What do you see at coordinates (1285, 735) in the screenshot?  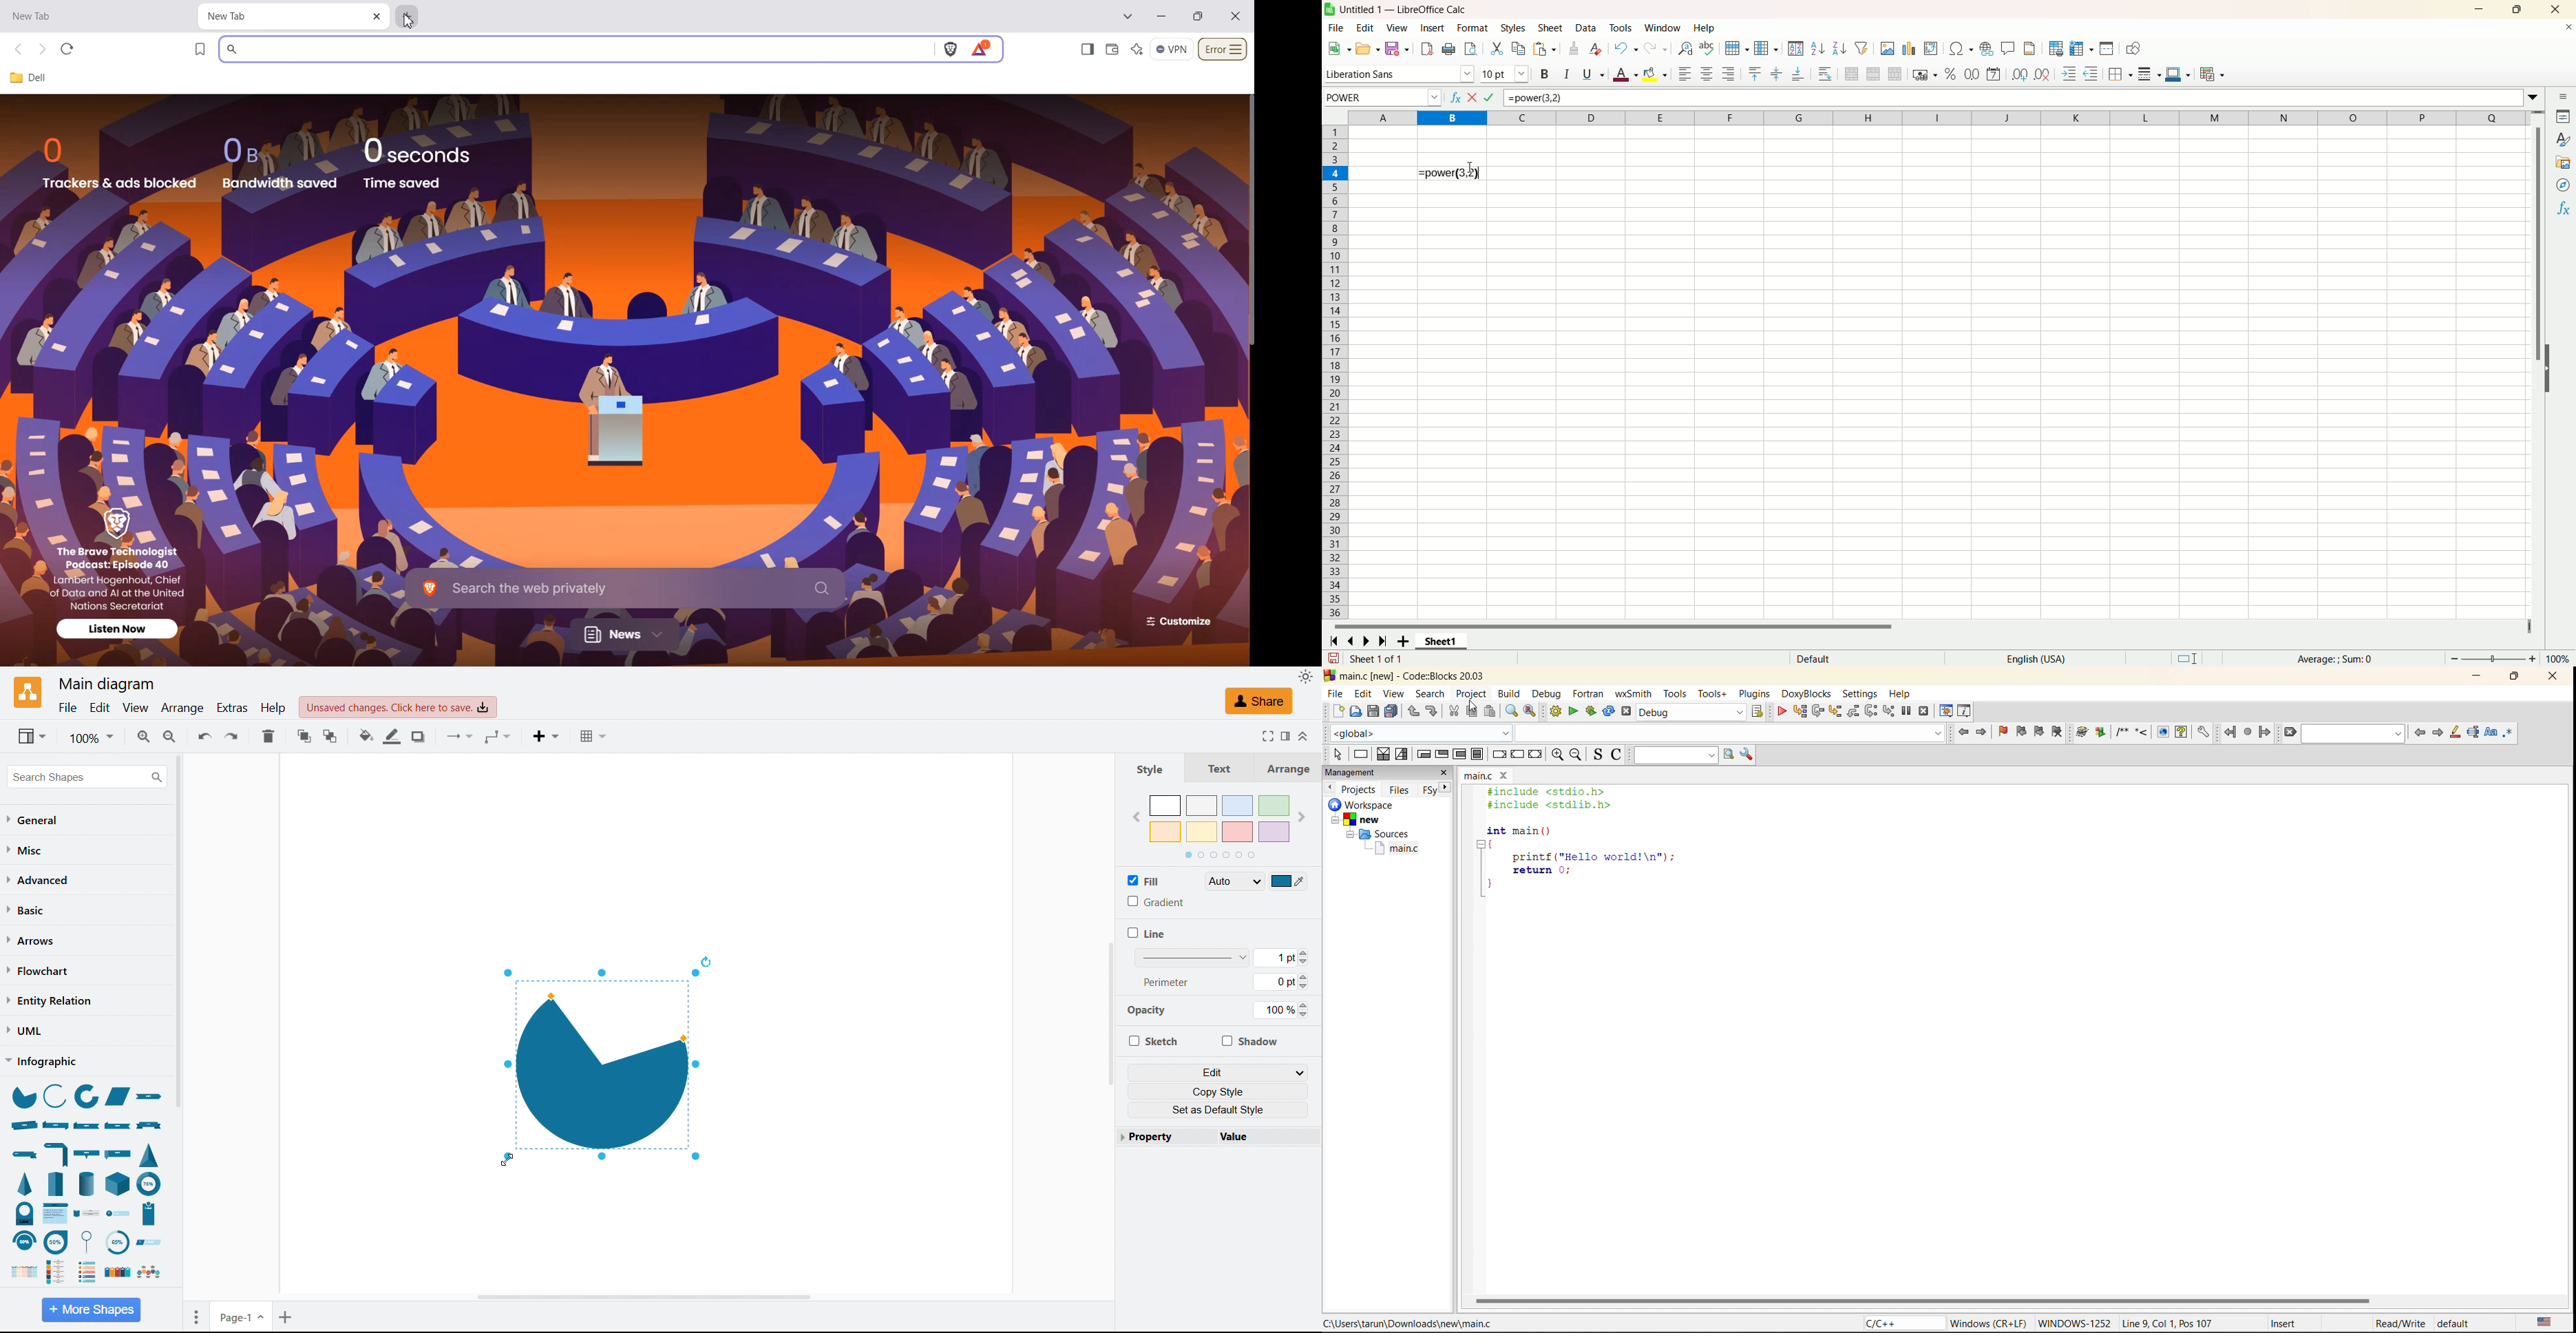 I see `Format ` at bounding box center [1285, 735].